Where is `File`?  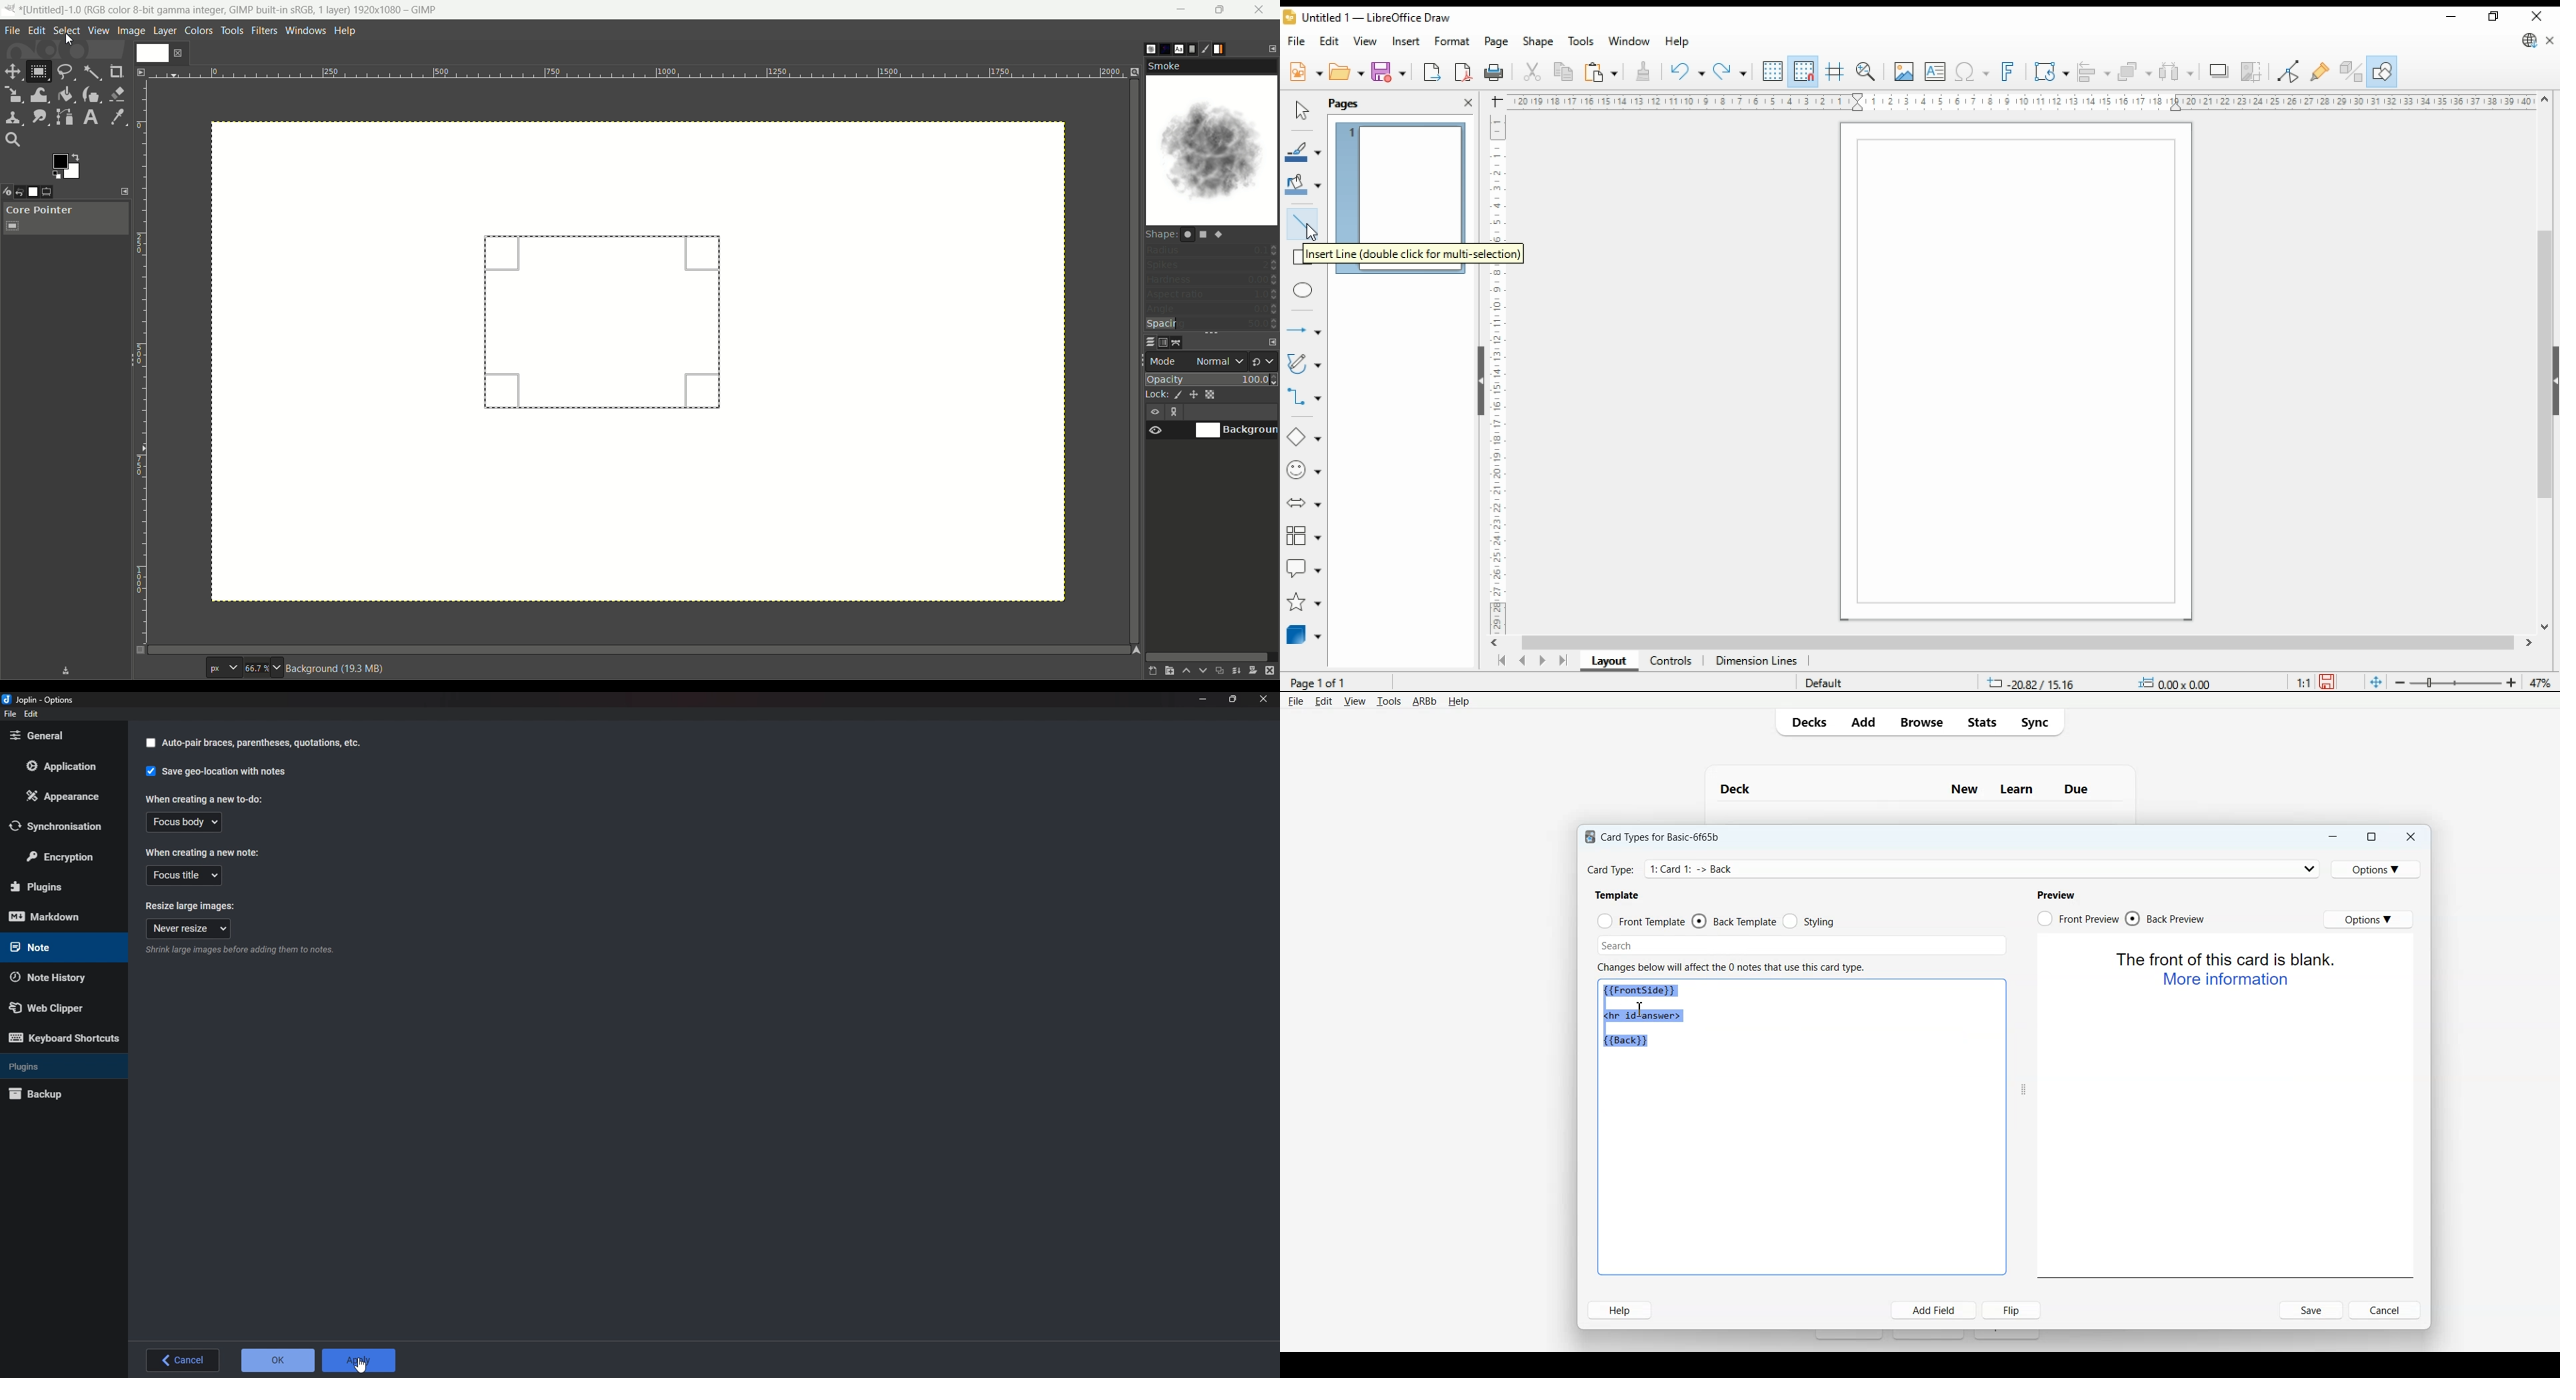
File is located at coordinates (10, 715).